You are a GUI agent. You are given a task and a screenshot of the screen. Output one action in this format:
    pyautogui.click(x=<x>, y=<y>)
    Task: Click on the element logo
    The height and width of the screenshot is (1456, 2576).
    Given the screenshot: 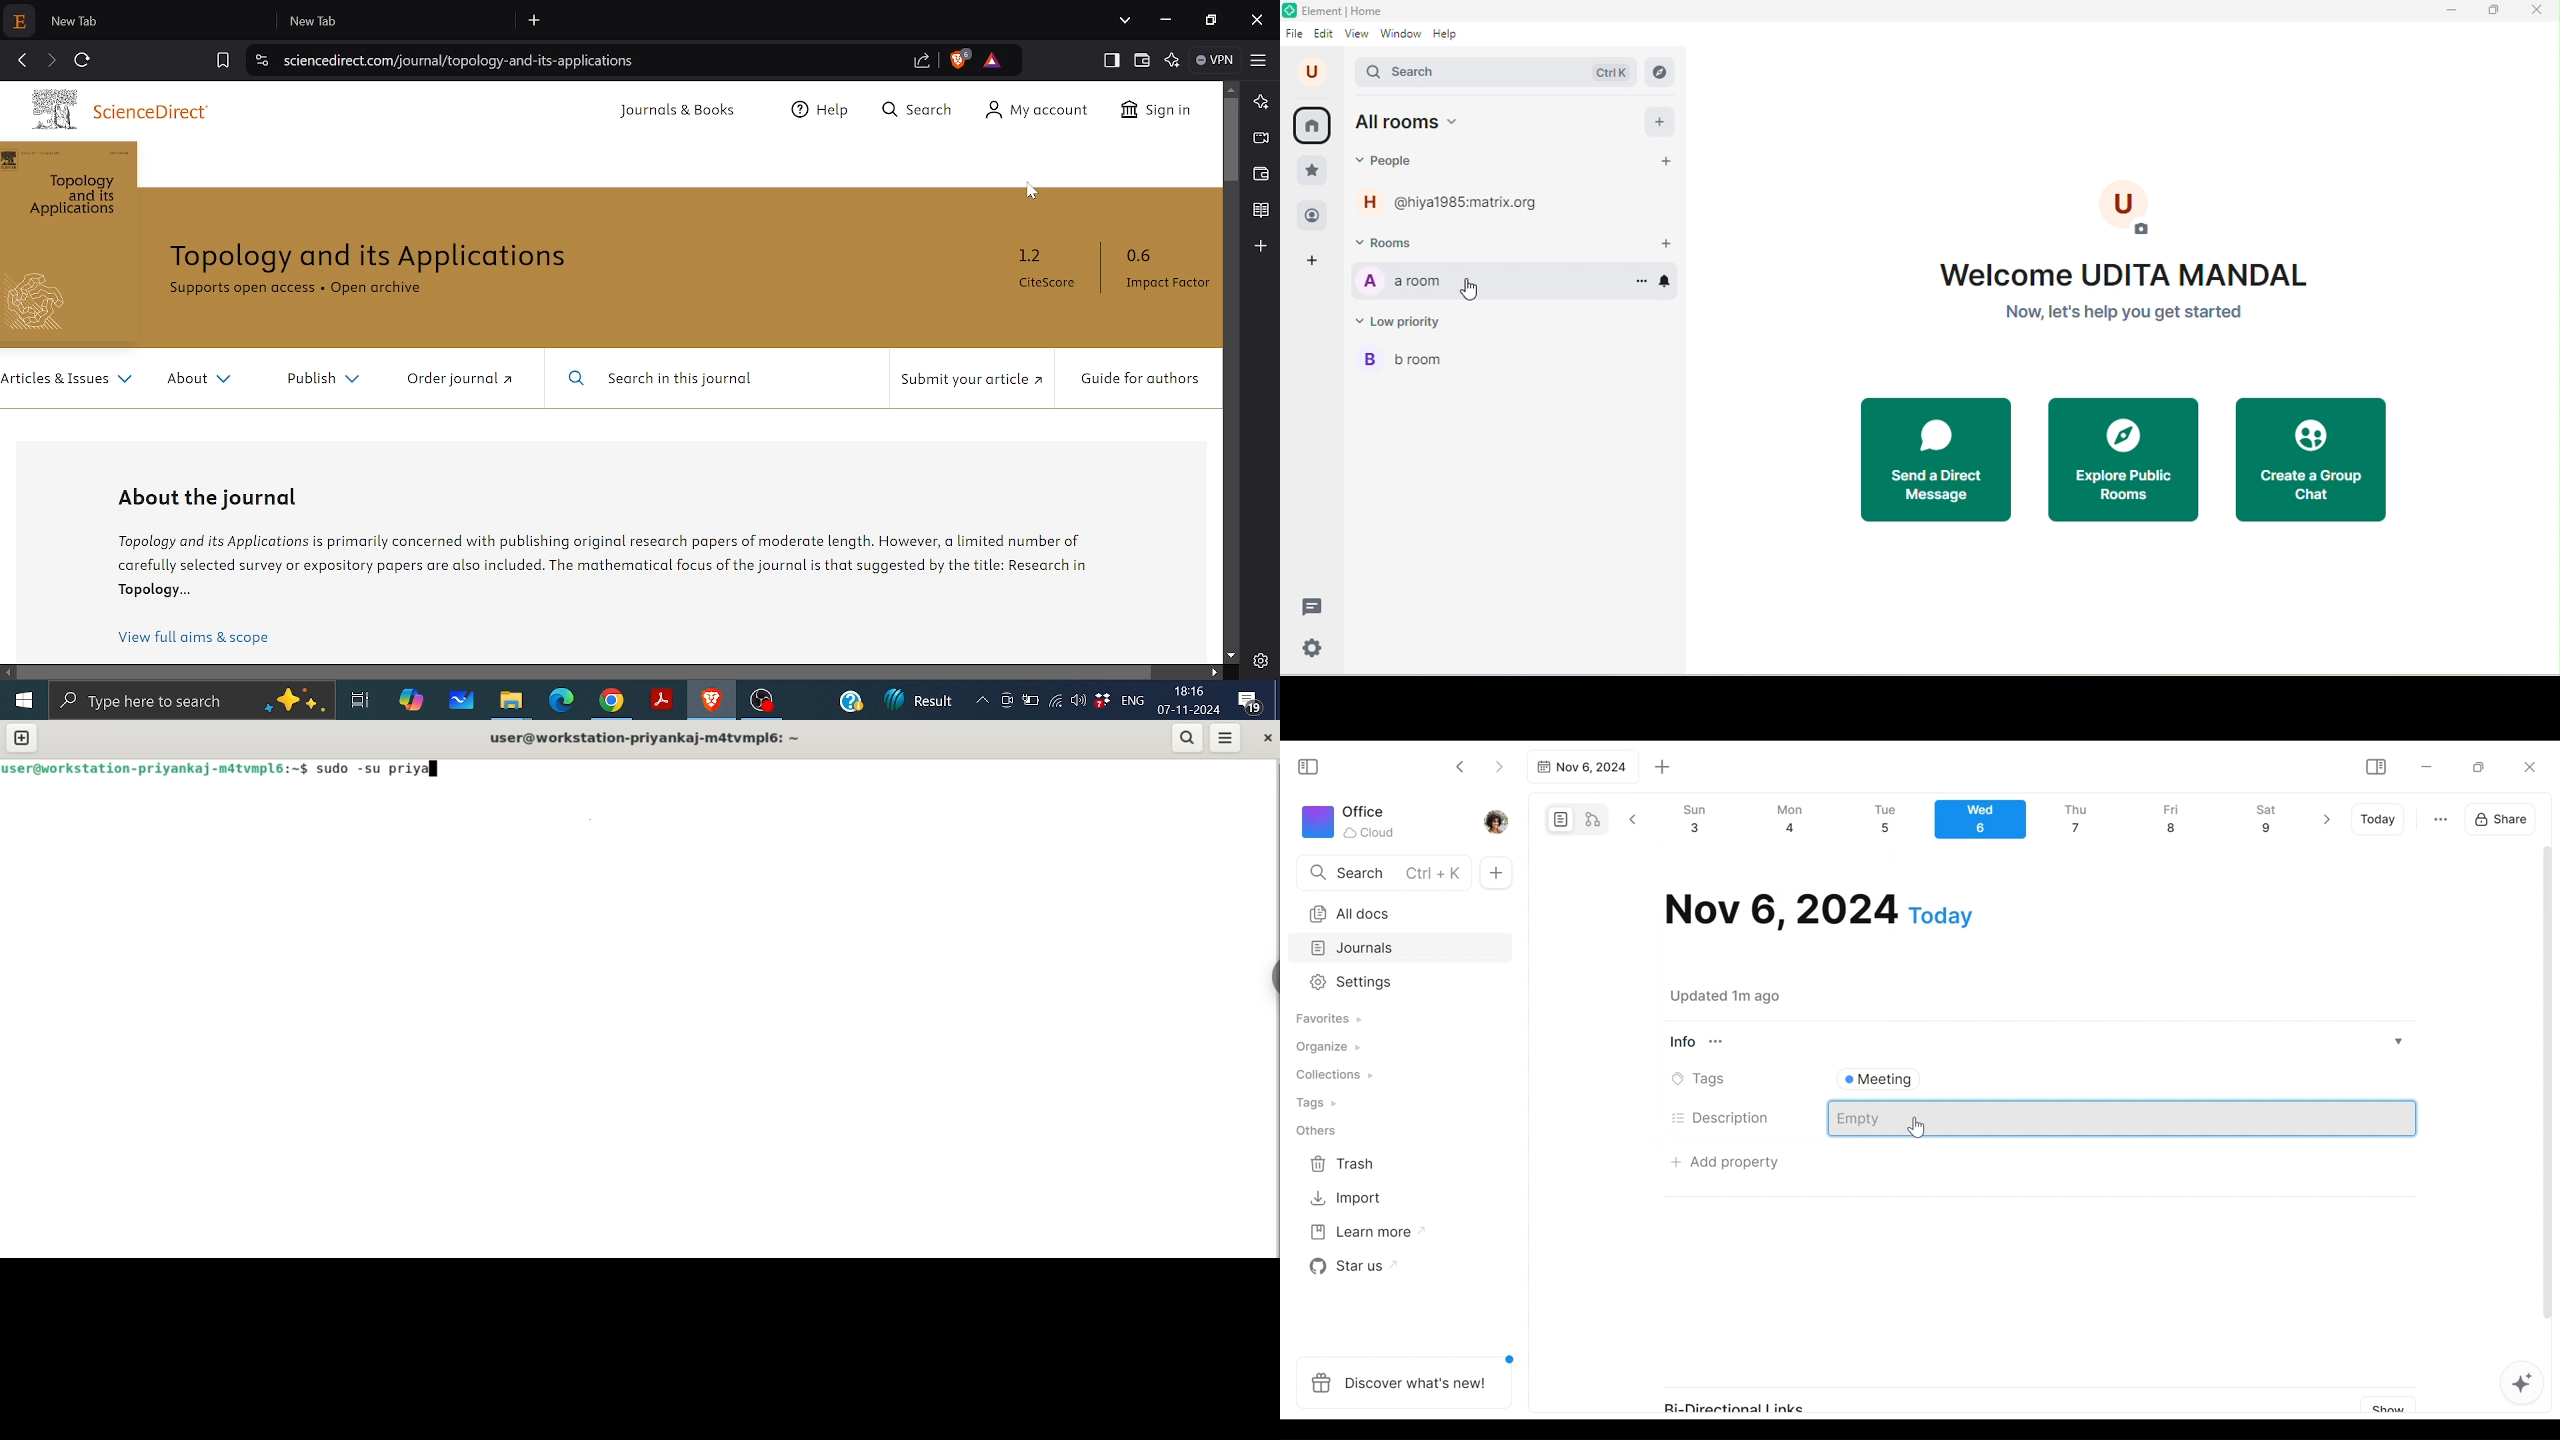 What is the action you would take?
    pyautogui.click(x=1289, y=10)
    